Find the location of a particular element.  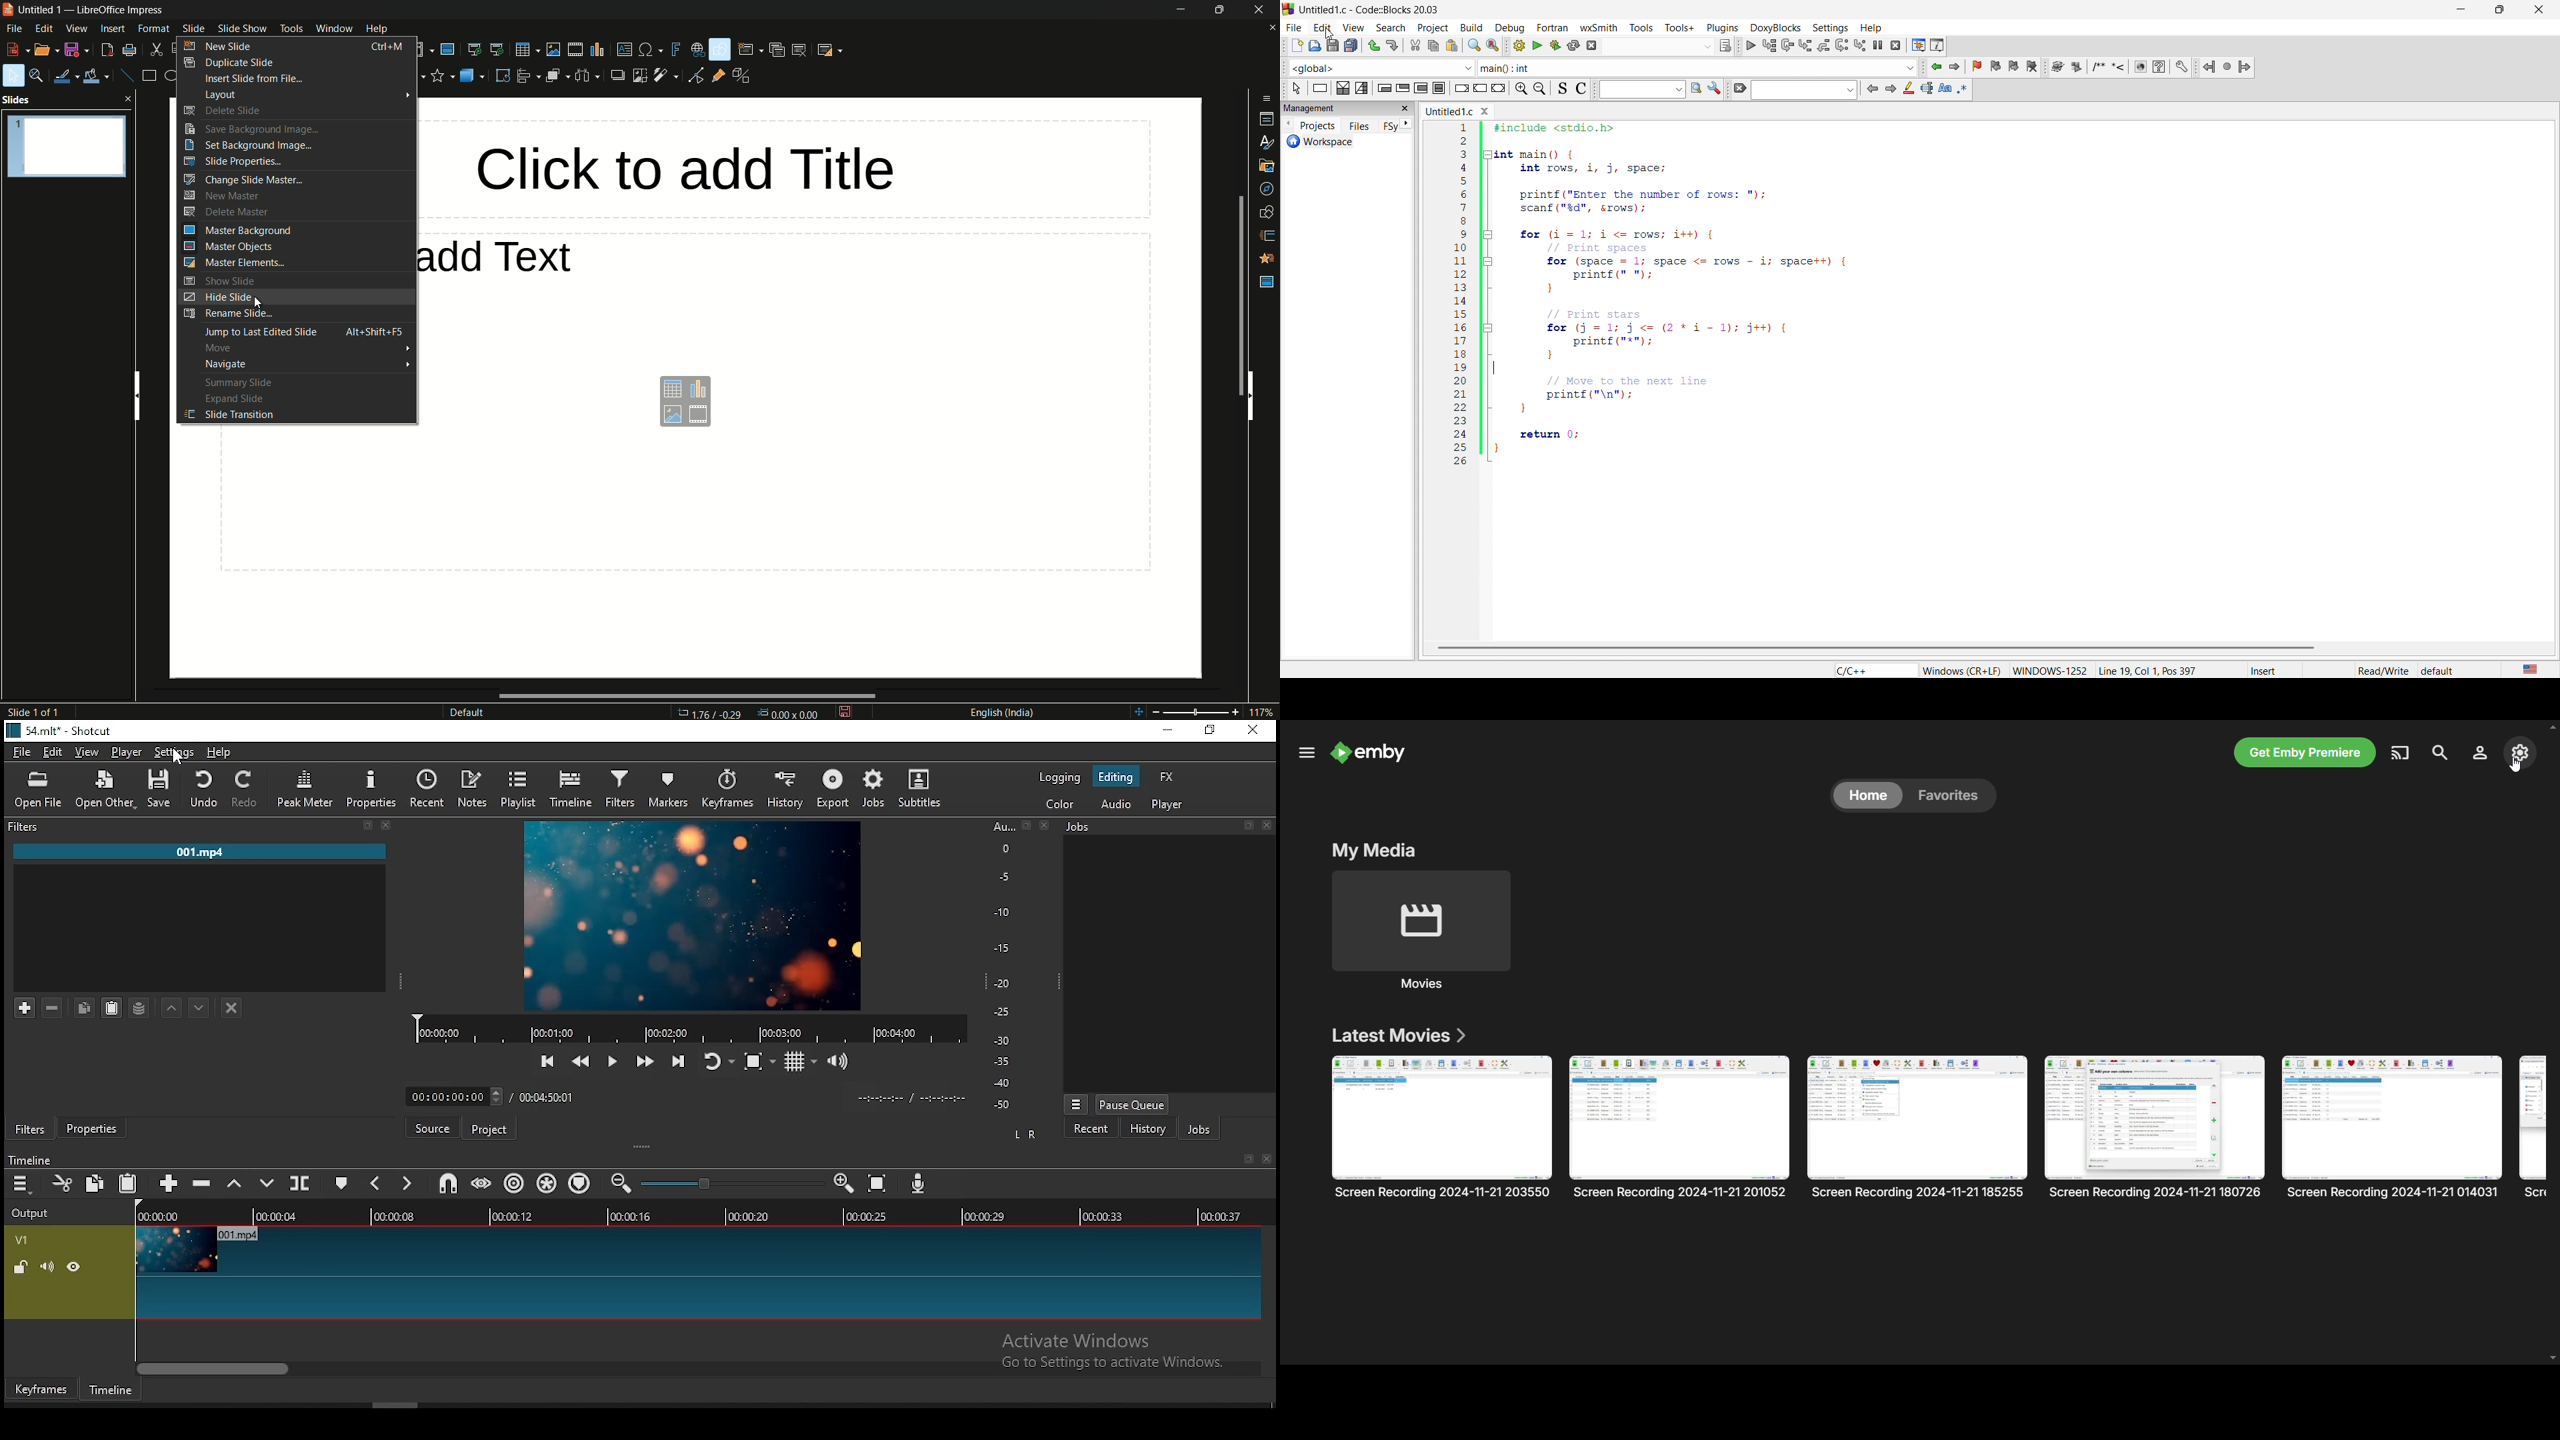

insert hyperlink is located at coordinates (696, 49).